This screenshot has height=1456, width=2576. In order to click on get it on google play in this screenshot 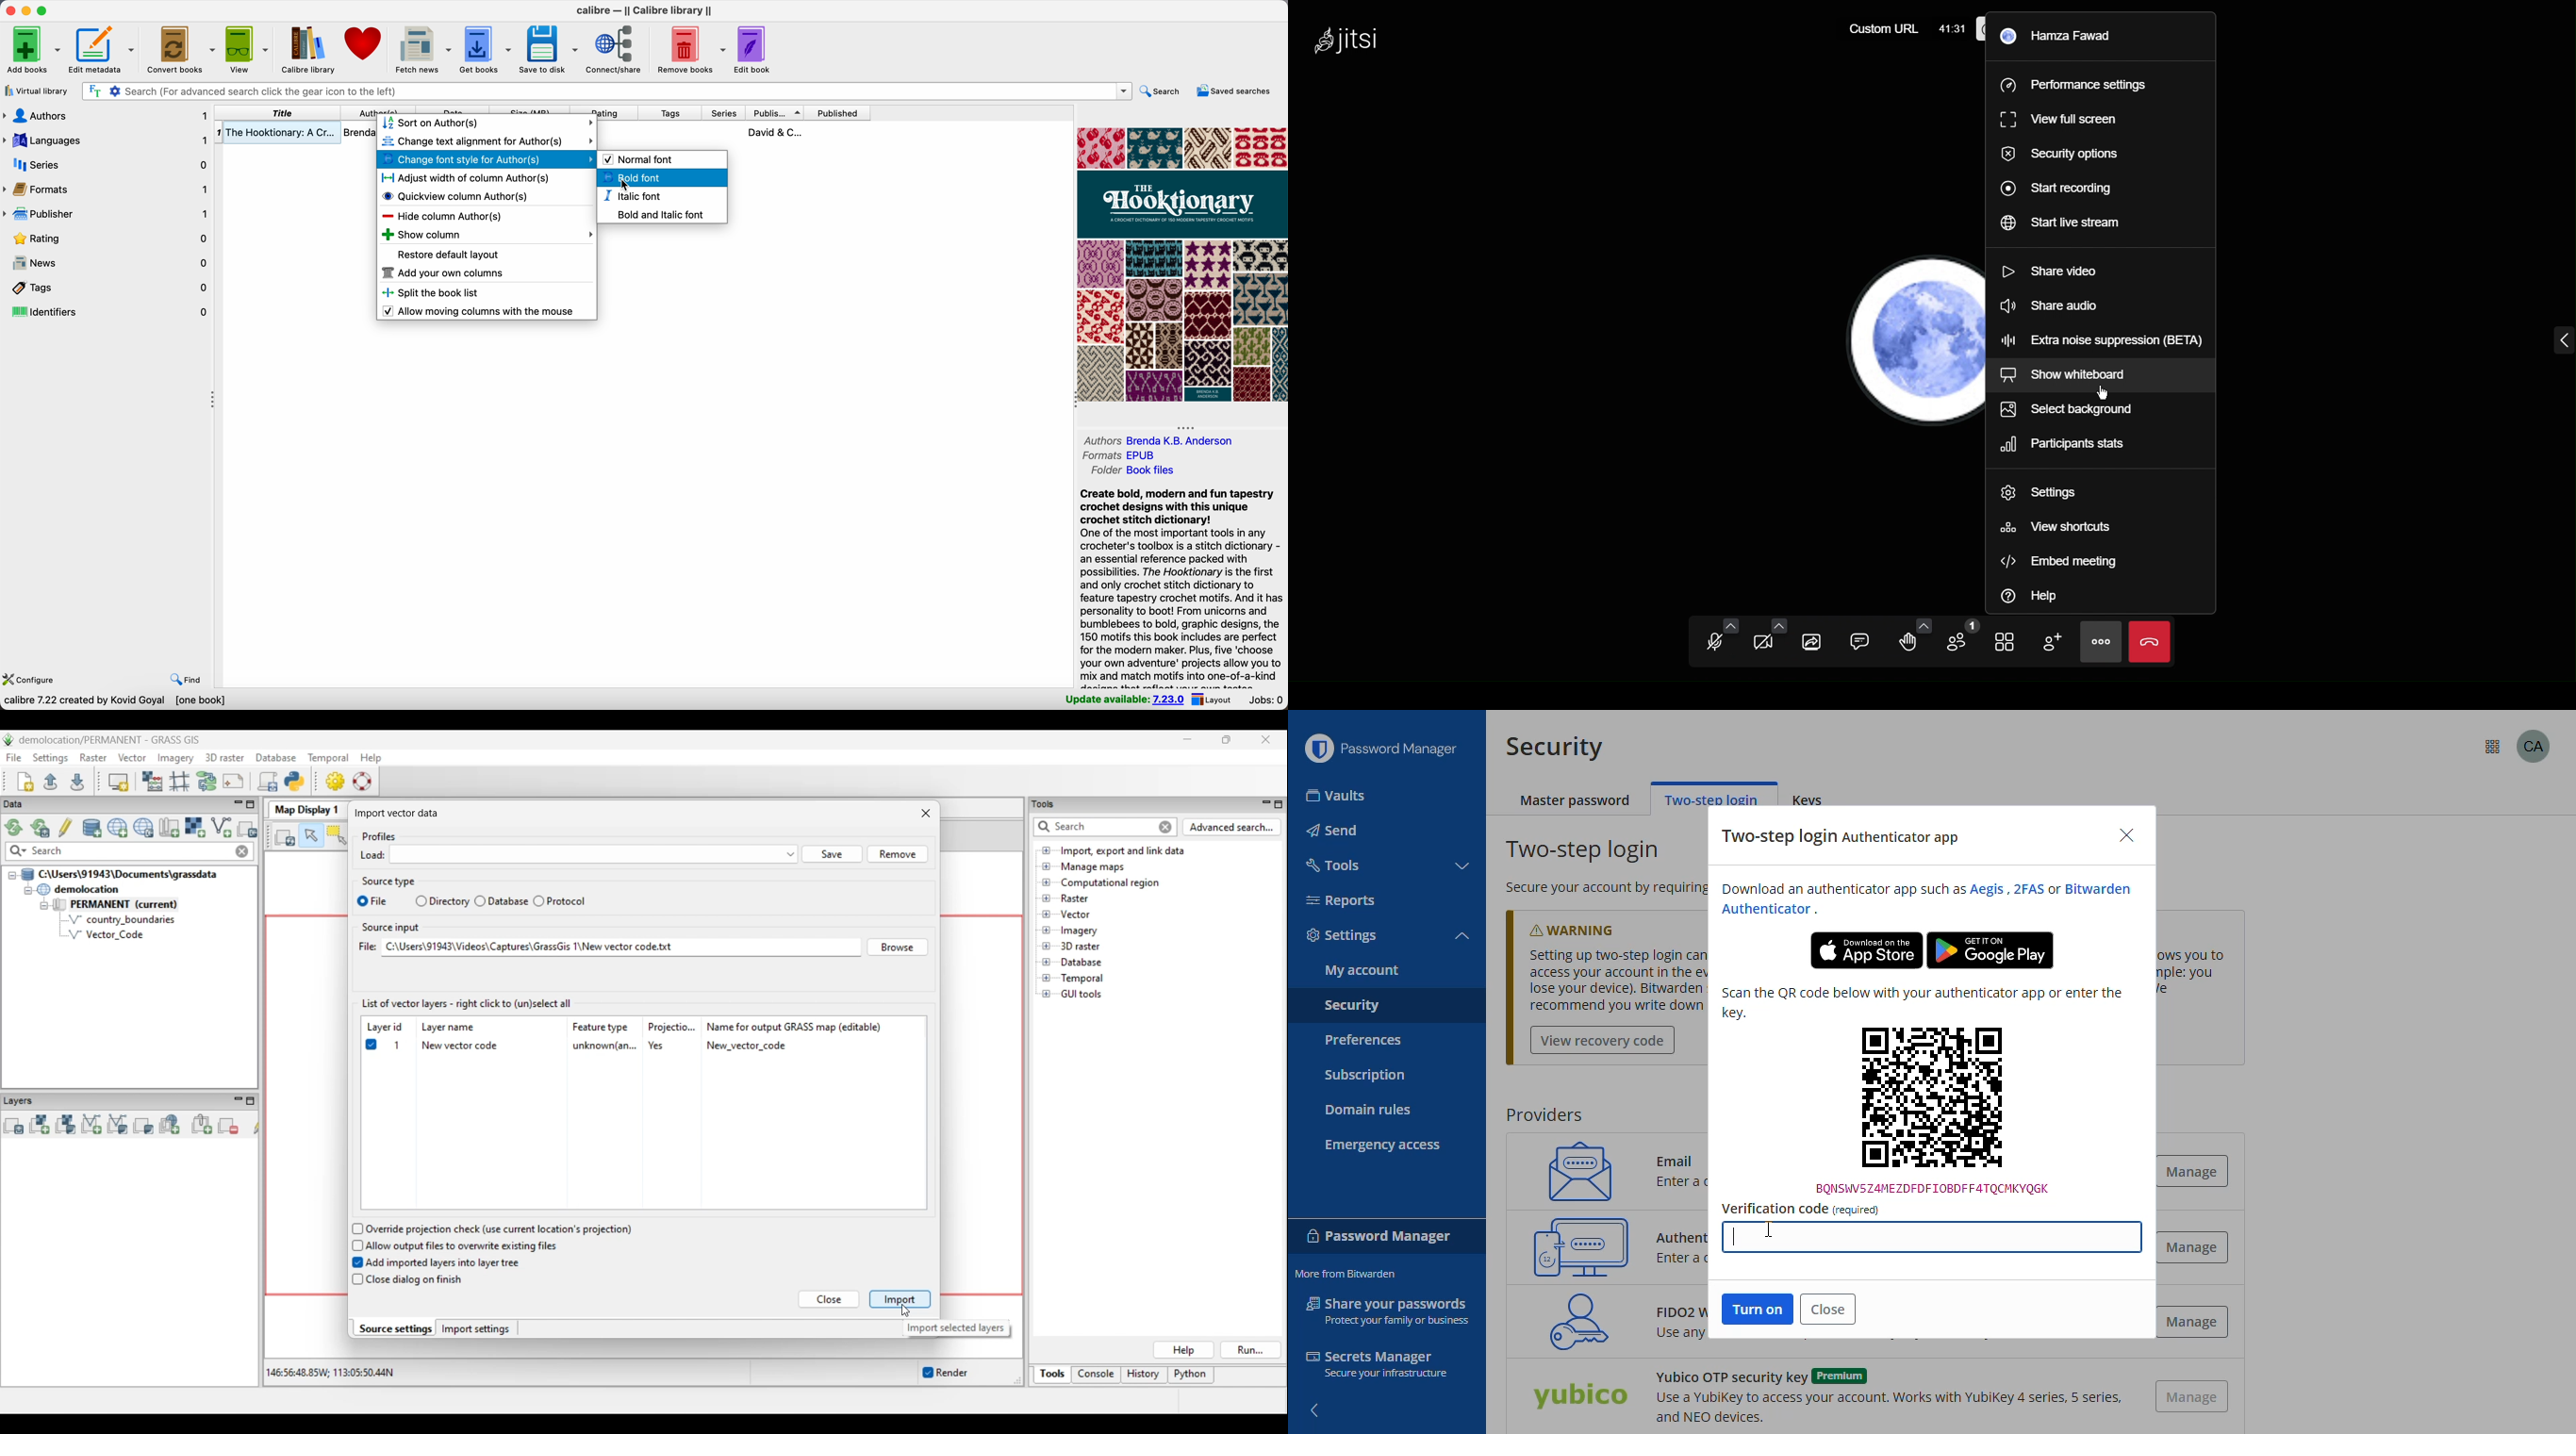, I will do `click(1990, 950)`.